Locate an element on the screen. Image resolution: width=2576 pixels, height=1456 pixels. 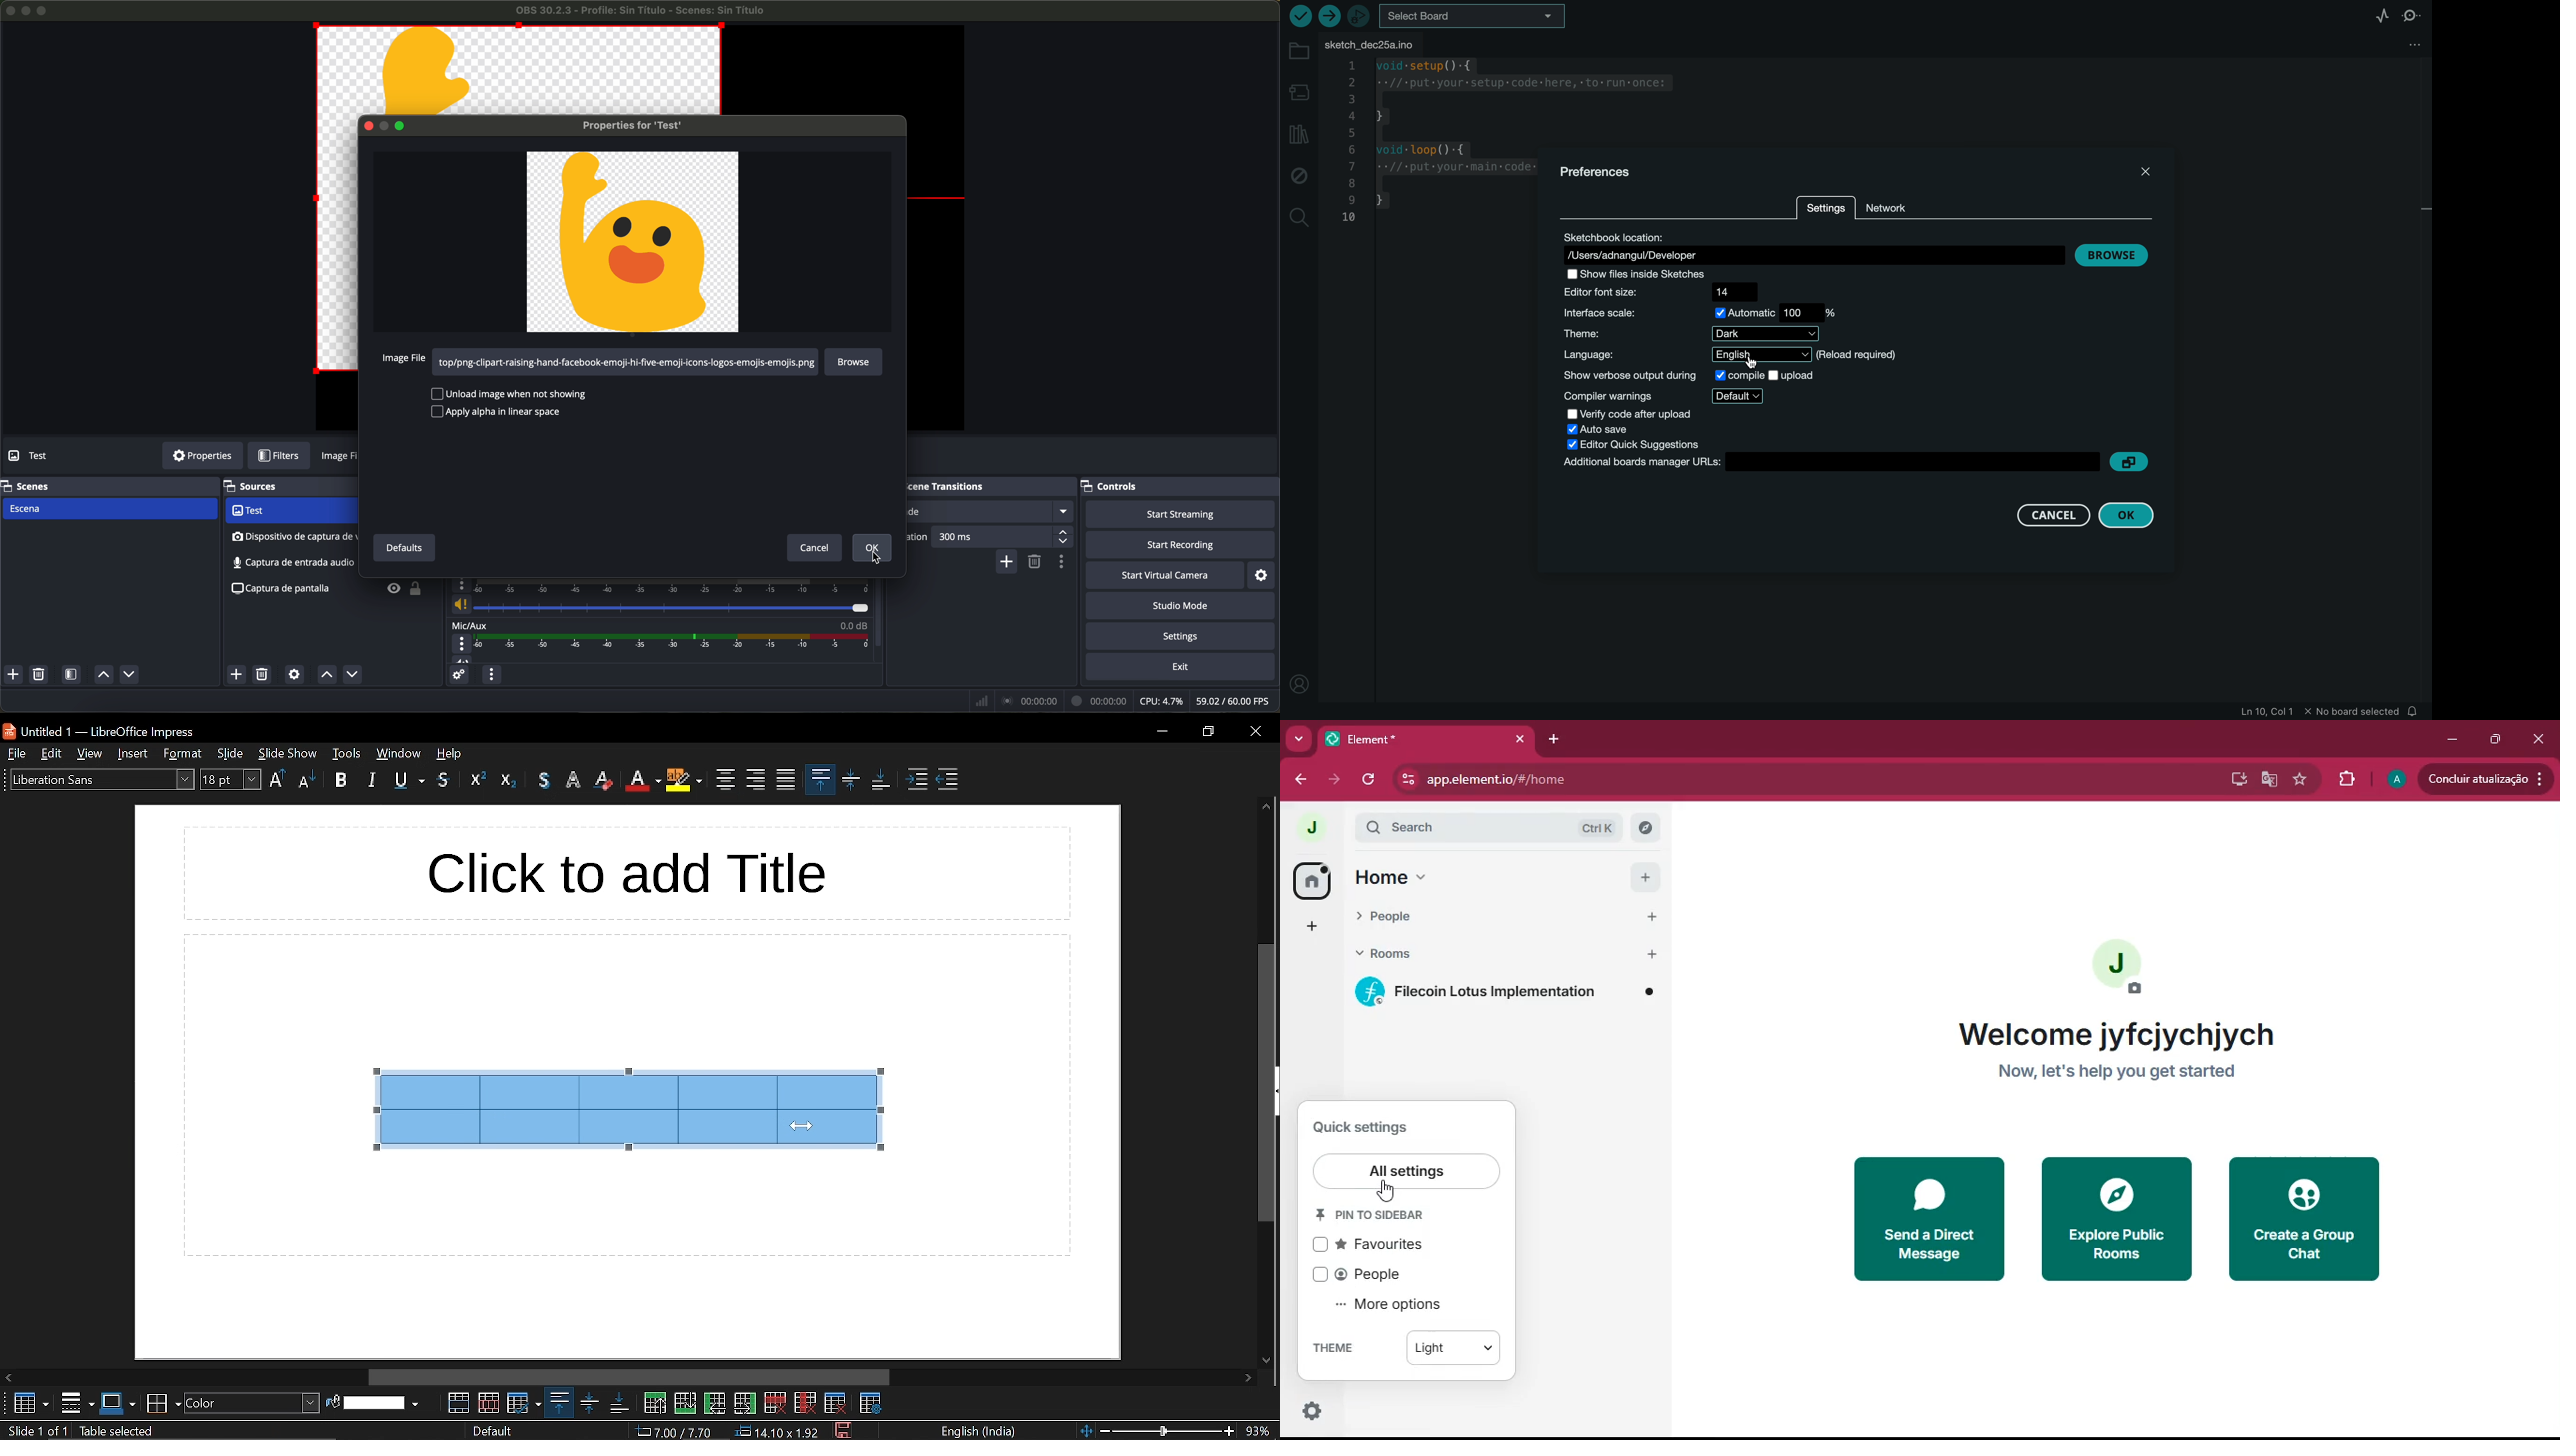
people is located at coordinates (1391, 1275).